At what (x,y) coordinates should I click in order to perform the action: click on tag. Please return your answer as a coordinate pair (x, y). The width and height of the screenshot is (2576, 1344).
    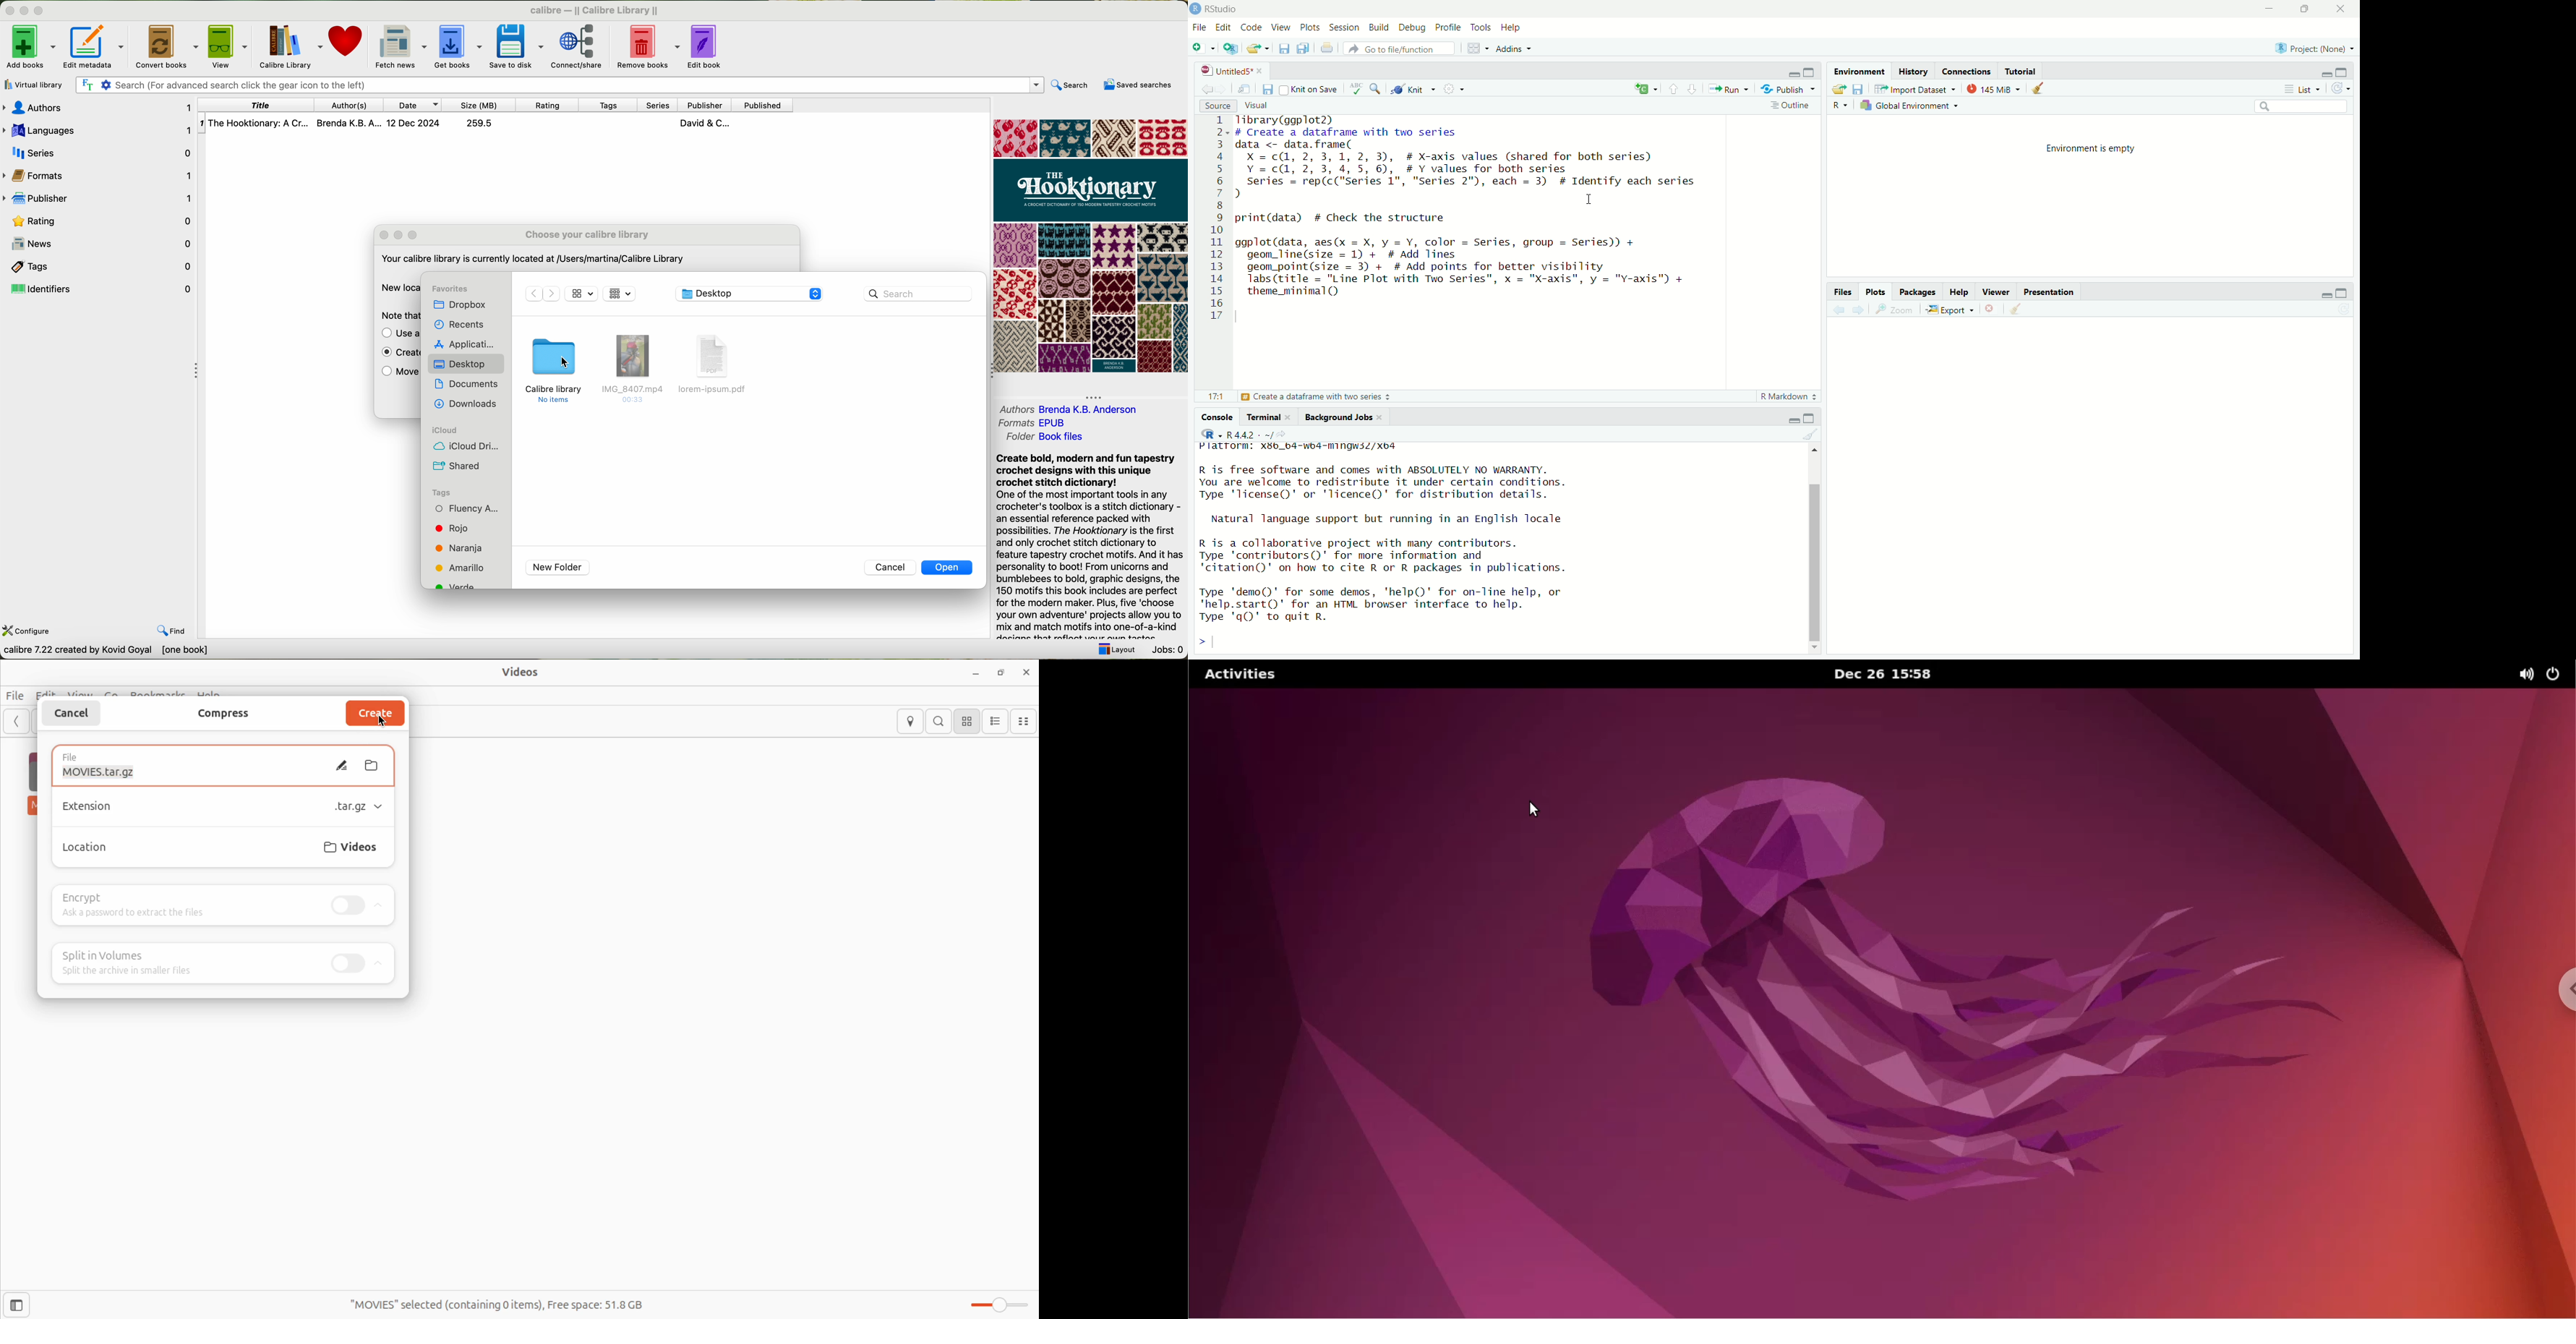
    Looking at the image, I should click on (467, 510).